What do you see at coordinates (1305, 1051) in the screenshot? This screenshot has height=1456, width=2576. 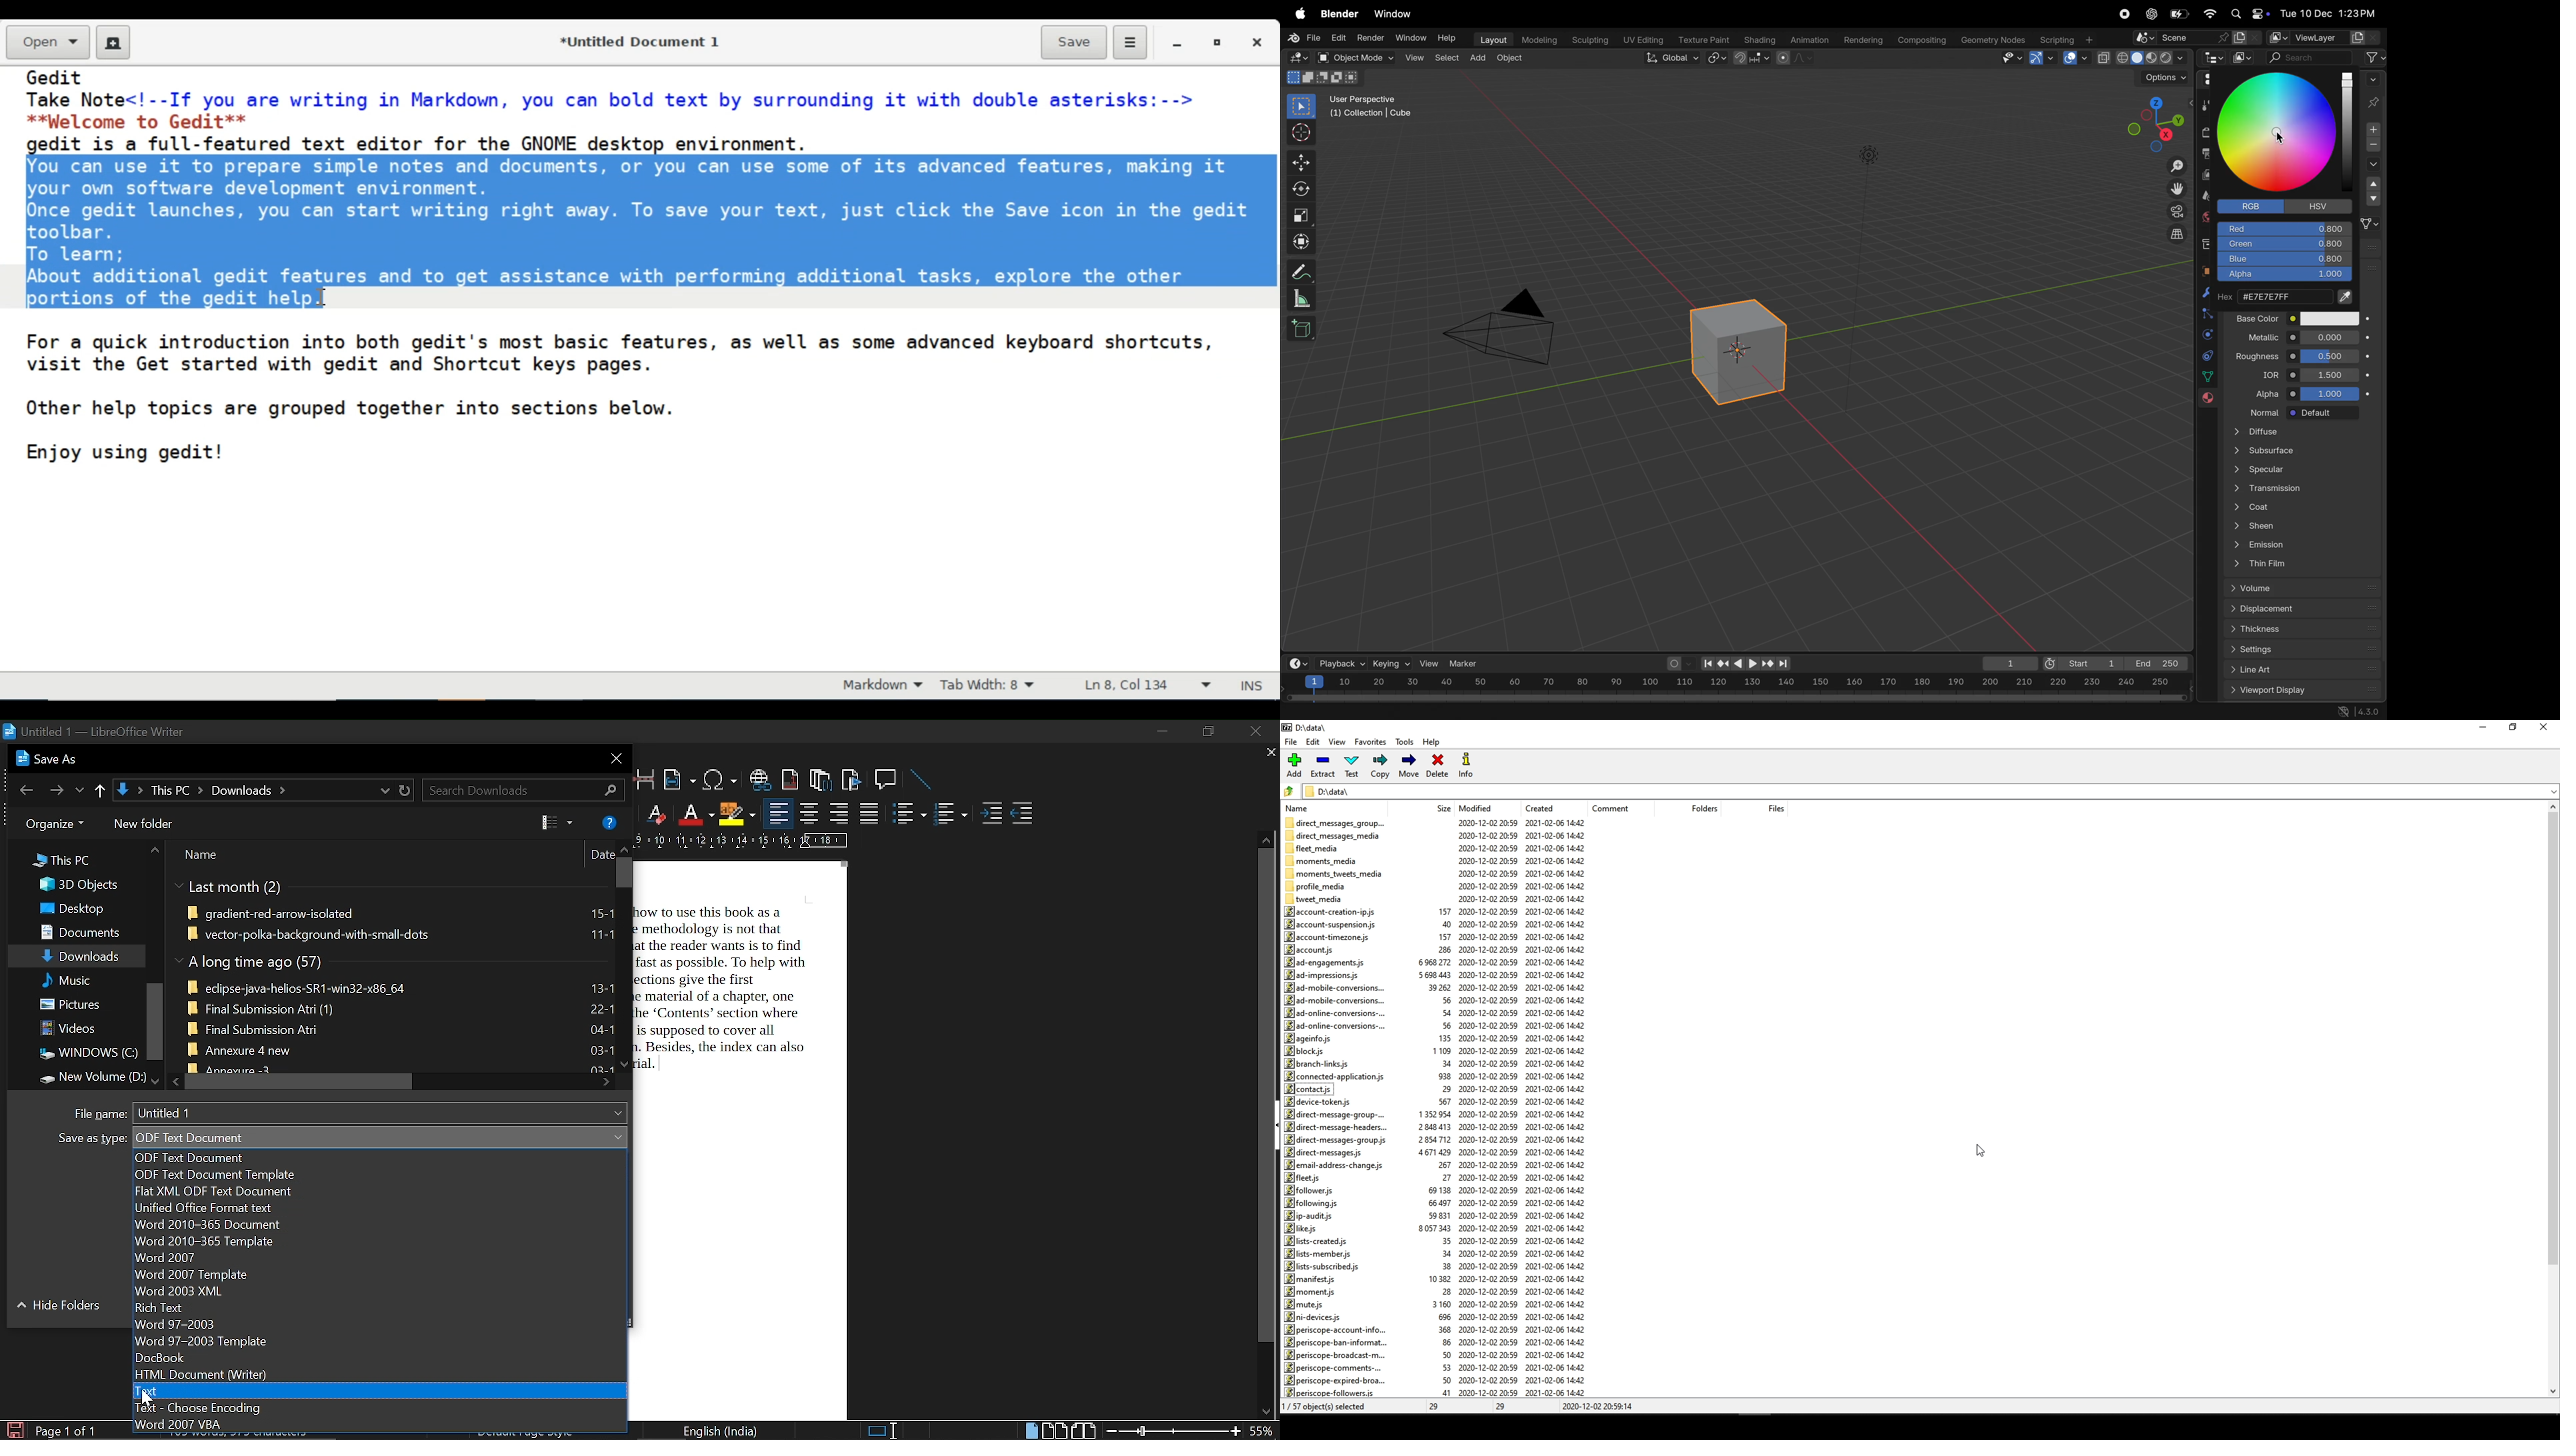 I see `block.js` at bounding box center [1305, 1051].